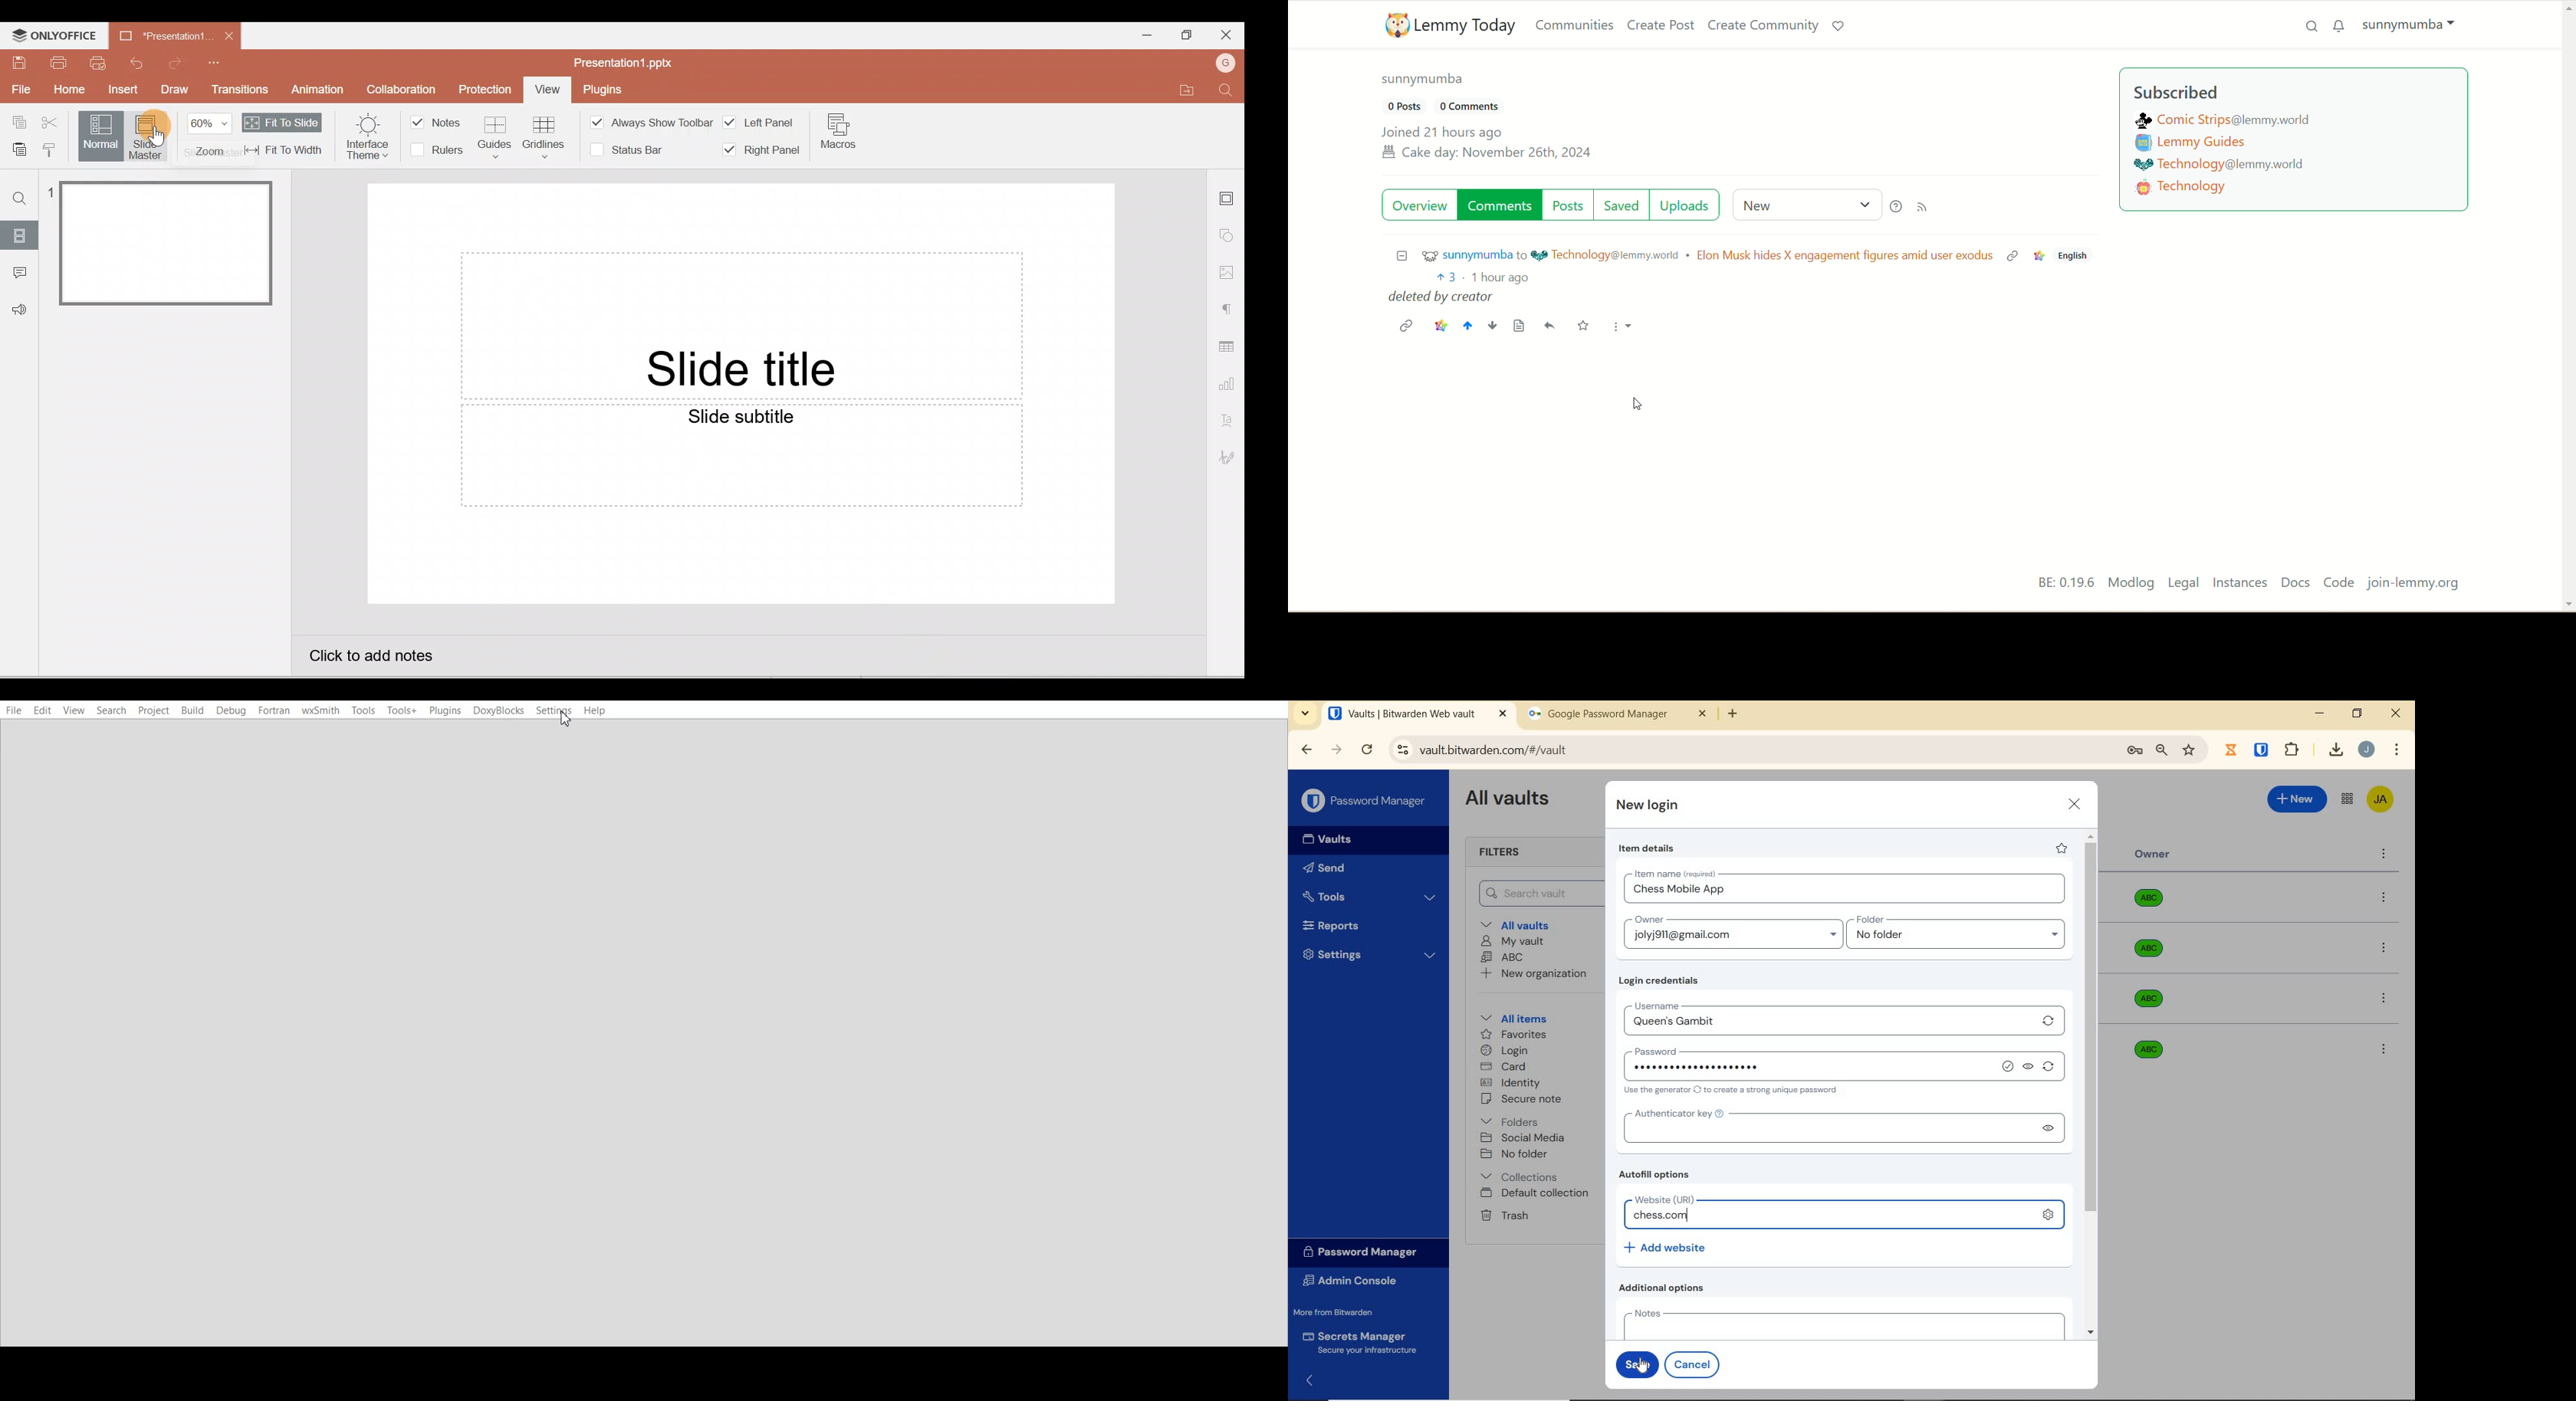  What do you see at coordinates (1229, 63) in the screenshot?
I see `Account name` at bounding box center [1229, 63].